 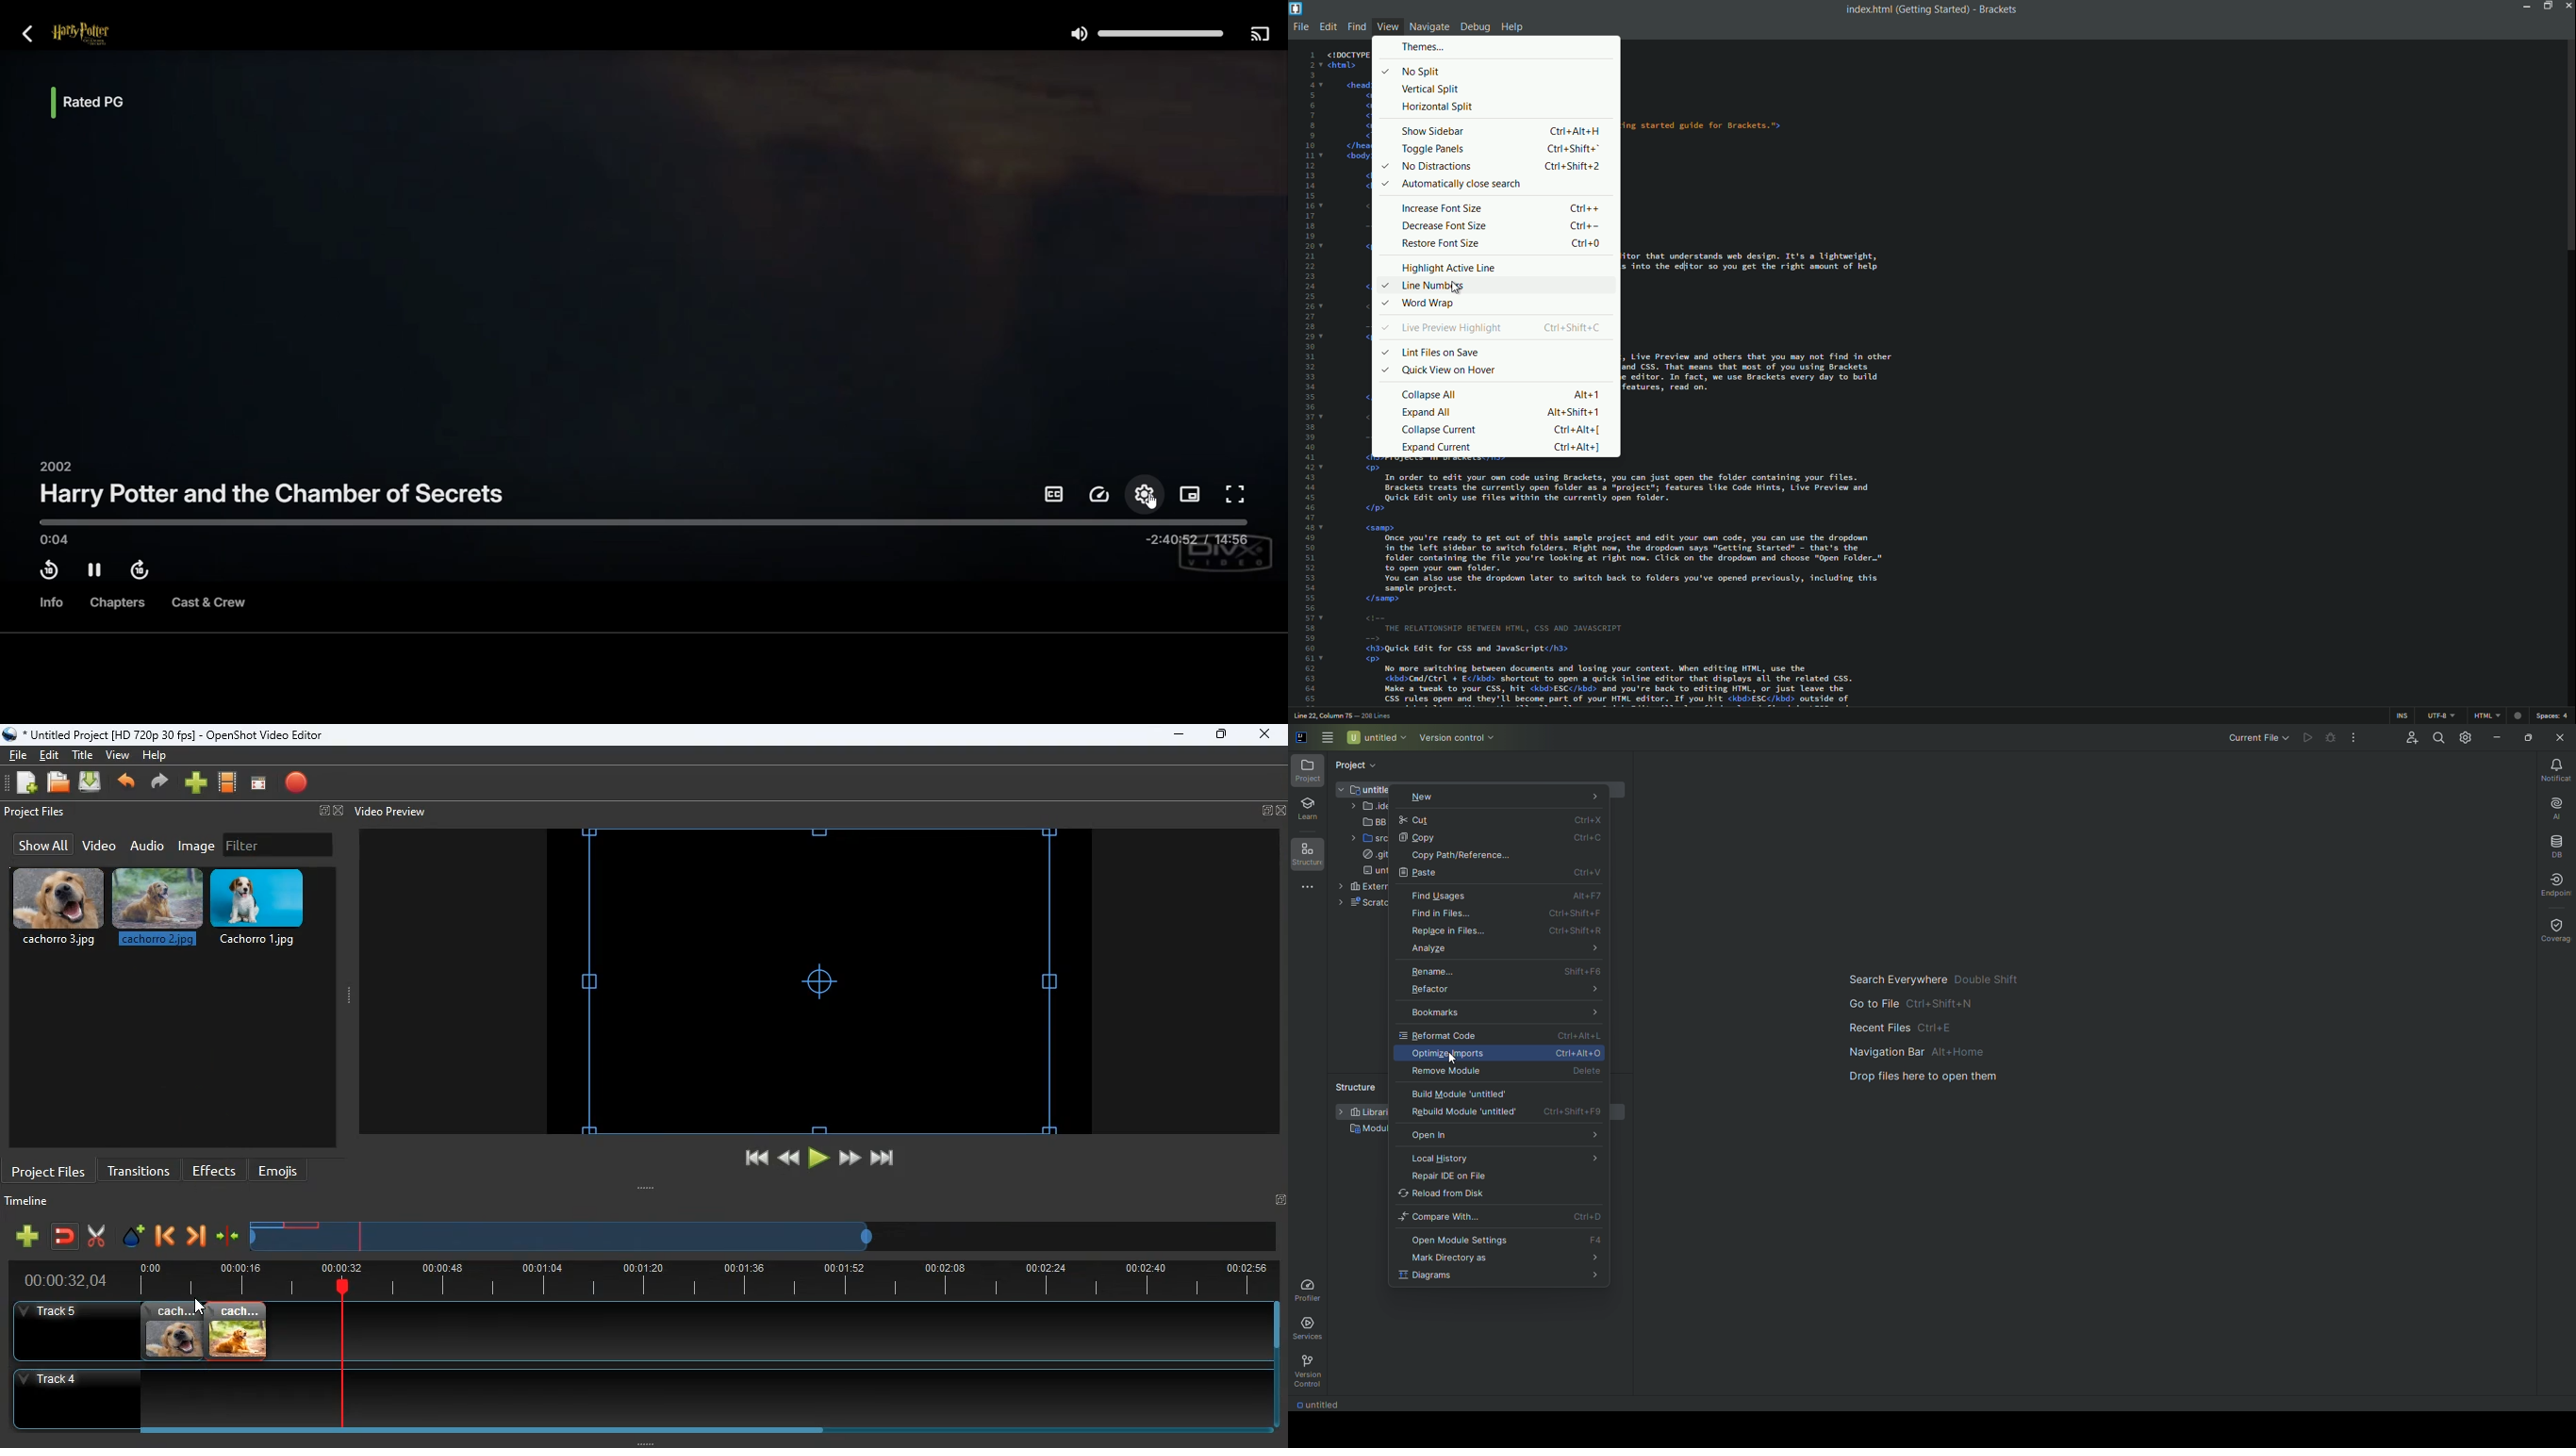 I want to click on film, so click(x=228, y=783).